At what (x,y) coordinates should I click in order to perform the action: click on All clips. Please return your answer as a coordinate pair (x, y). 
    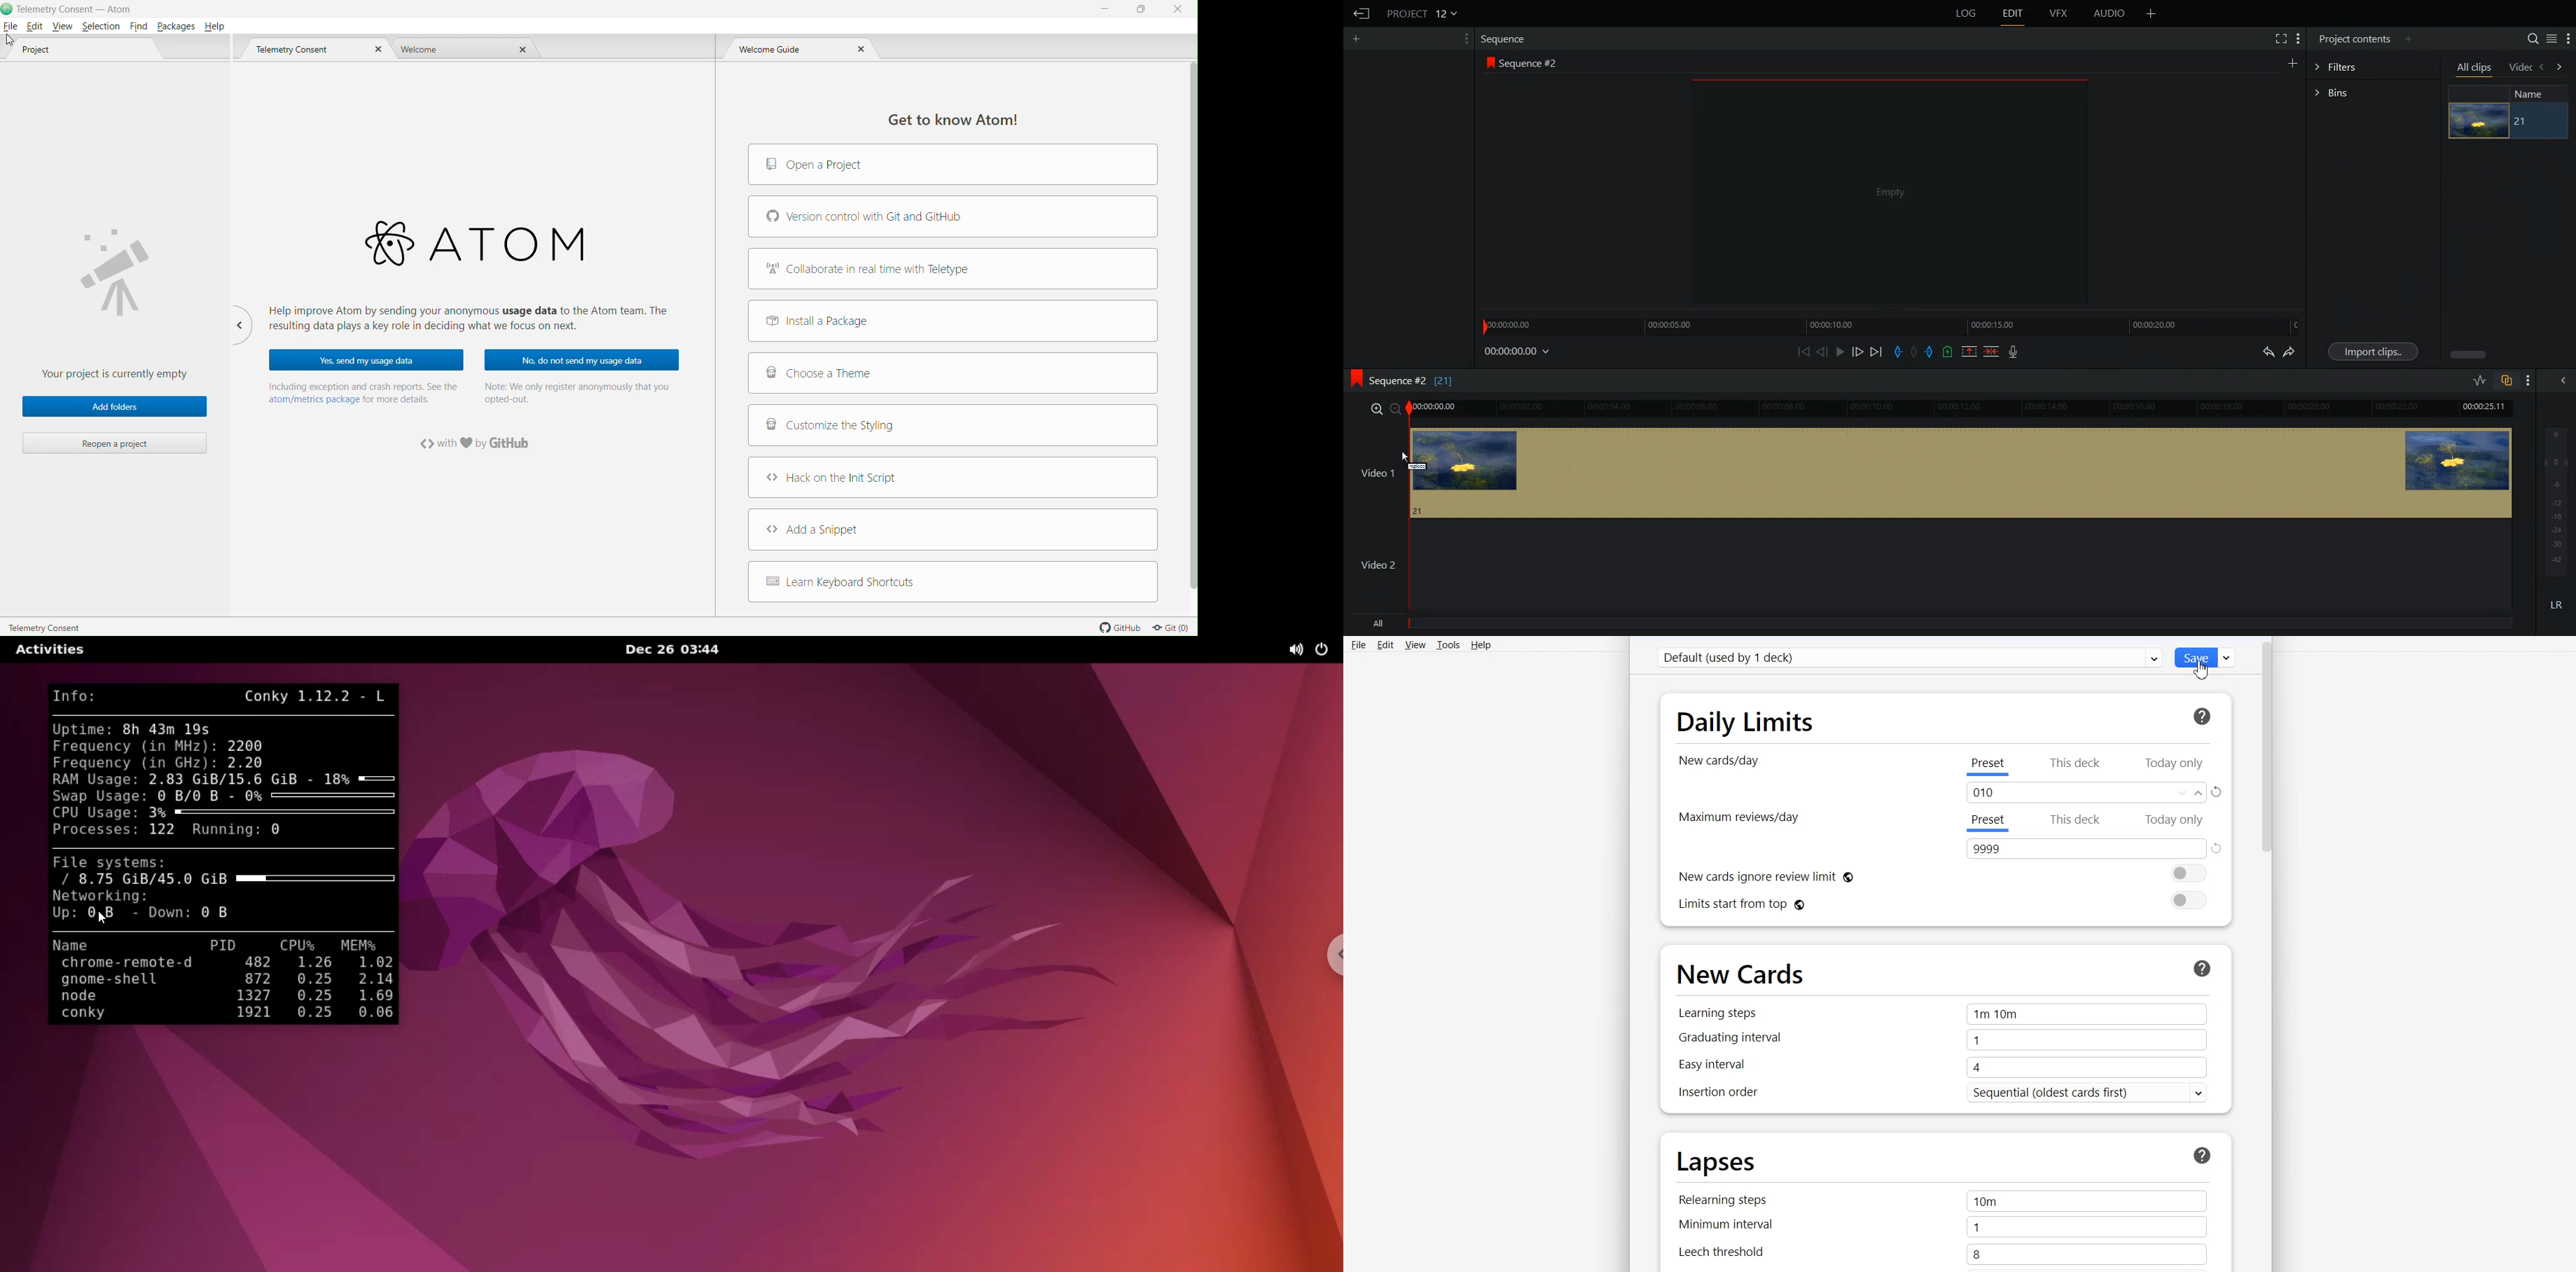
    Looking at the image, I should click on (2475, 68).